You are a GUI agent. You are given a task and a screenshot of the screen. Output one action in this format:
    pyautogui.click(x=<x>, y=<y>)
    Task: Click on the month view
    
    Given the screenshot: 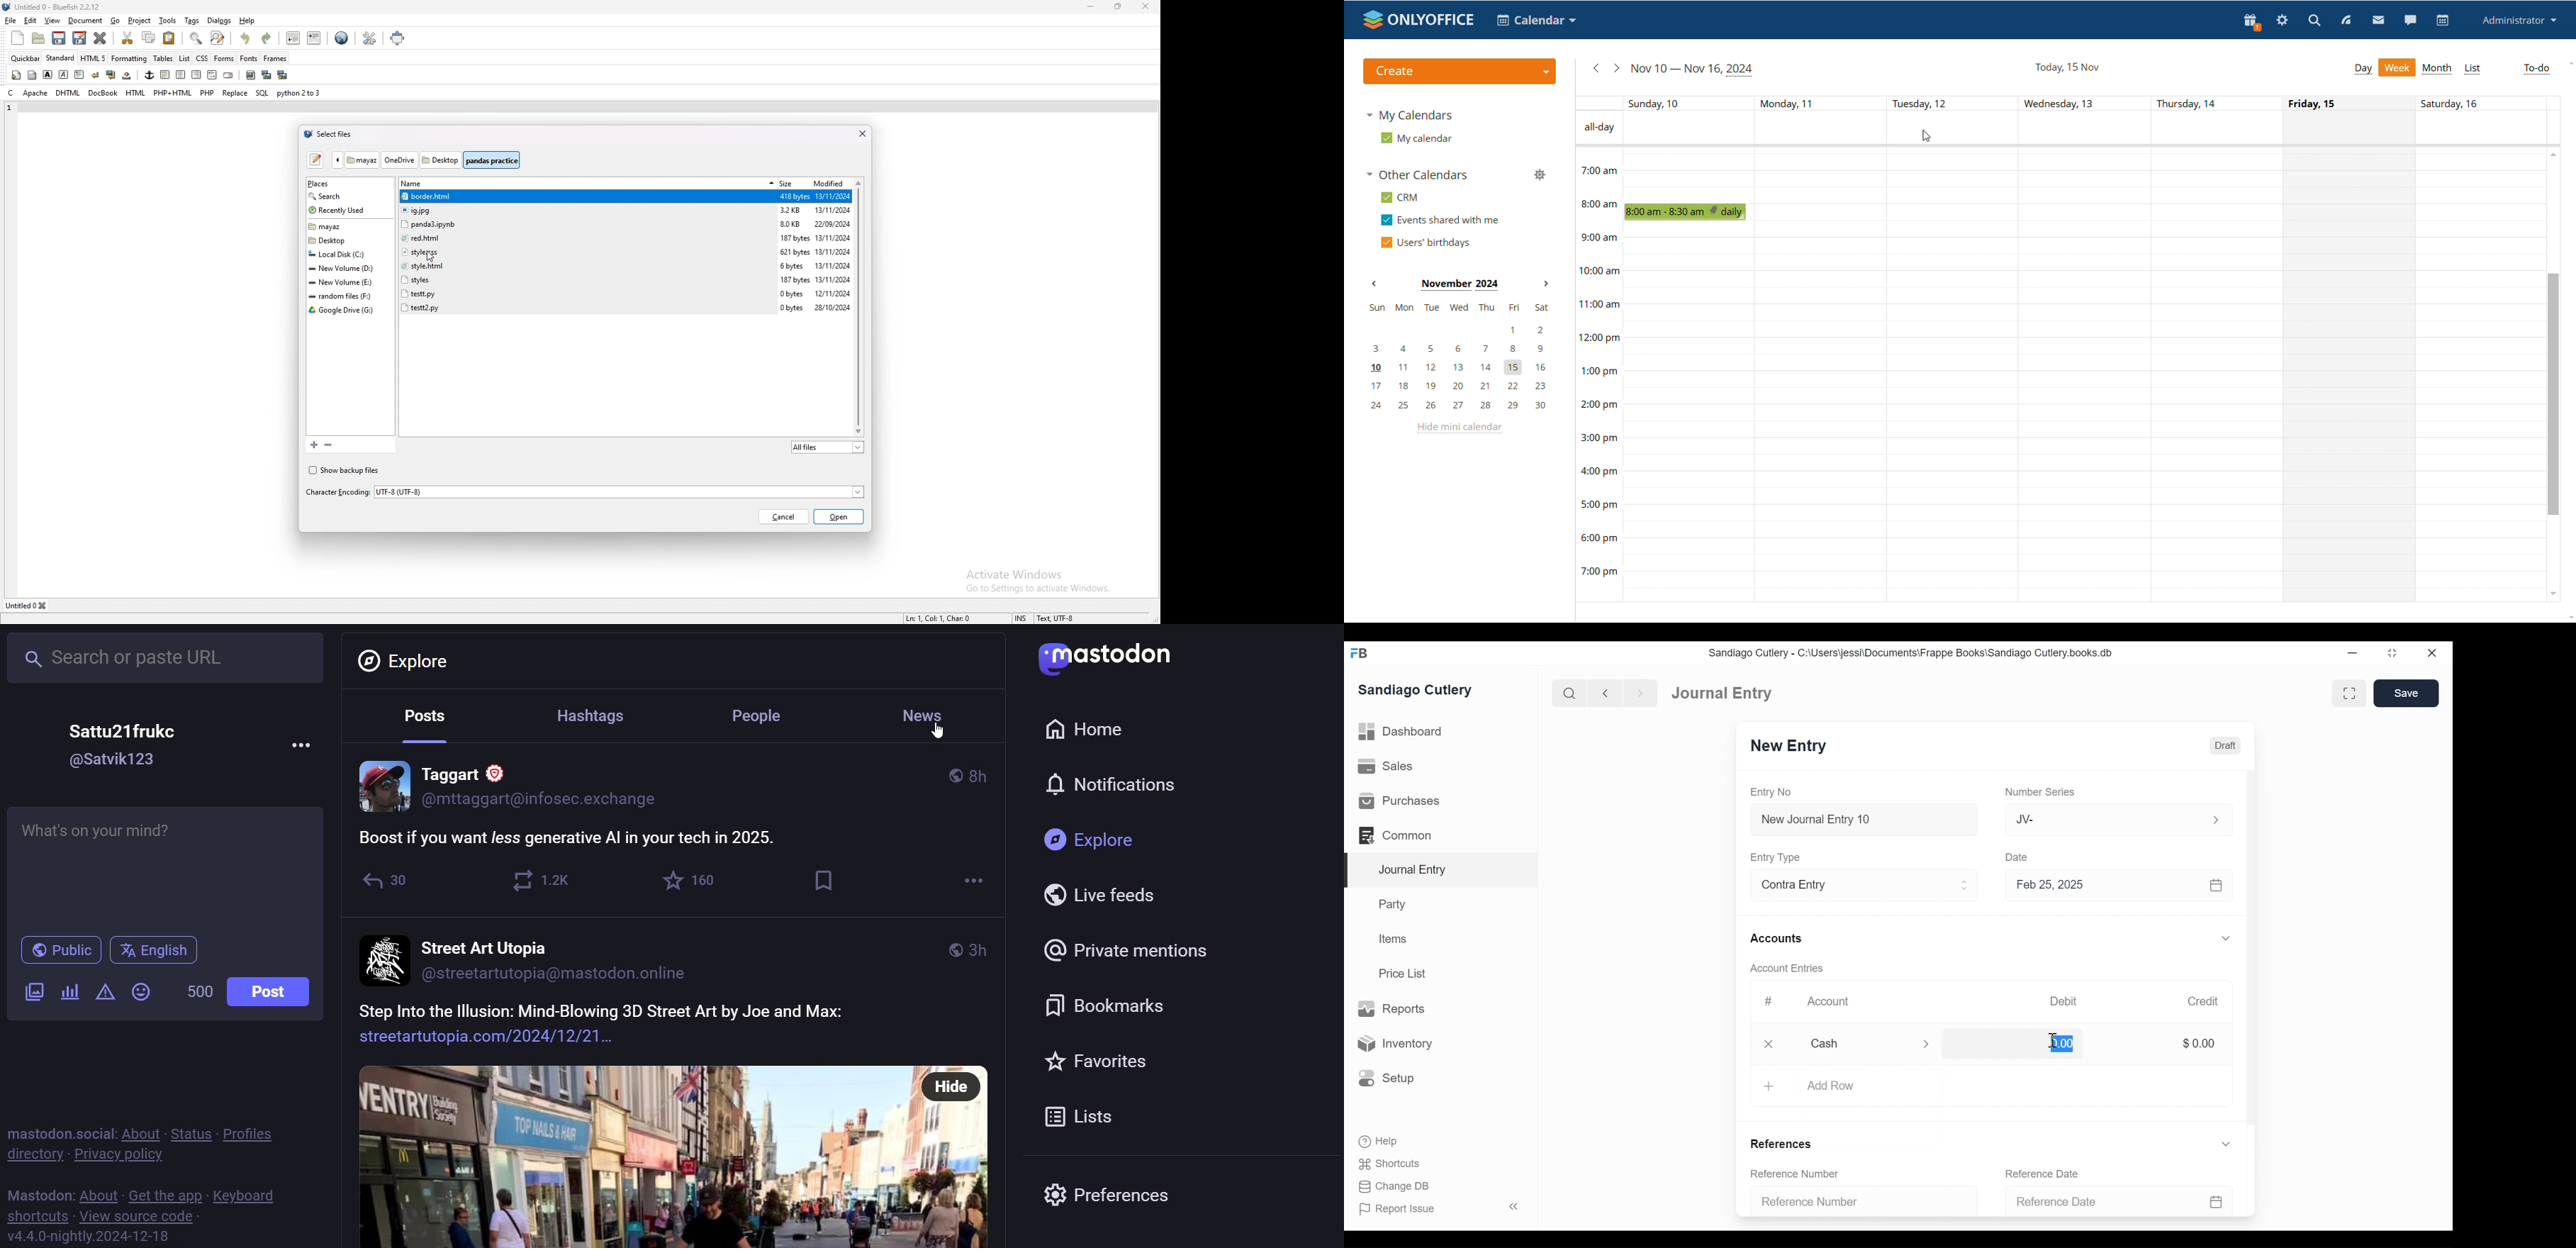 What is the action you would take?
    pyautogui.click(x=2438, y=69)
    